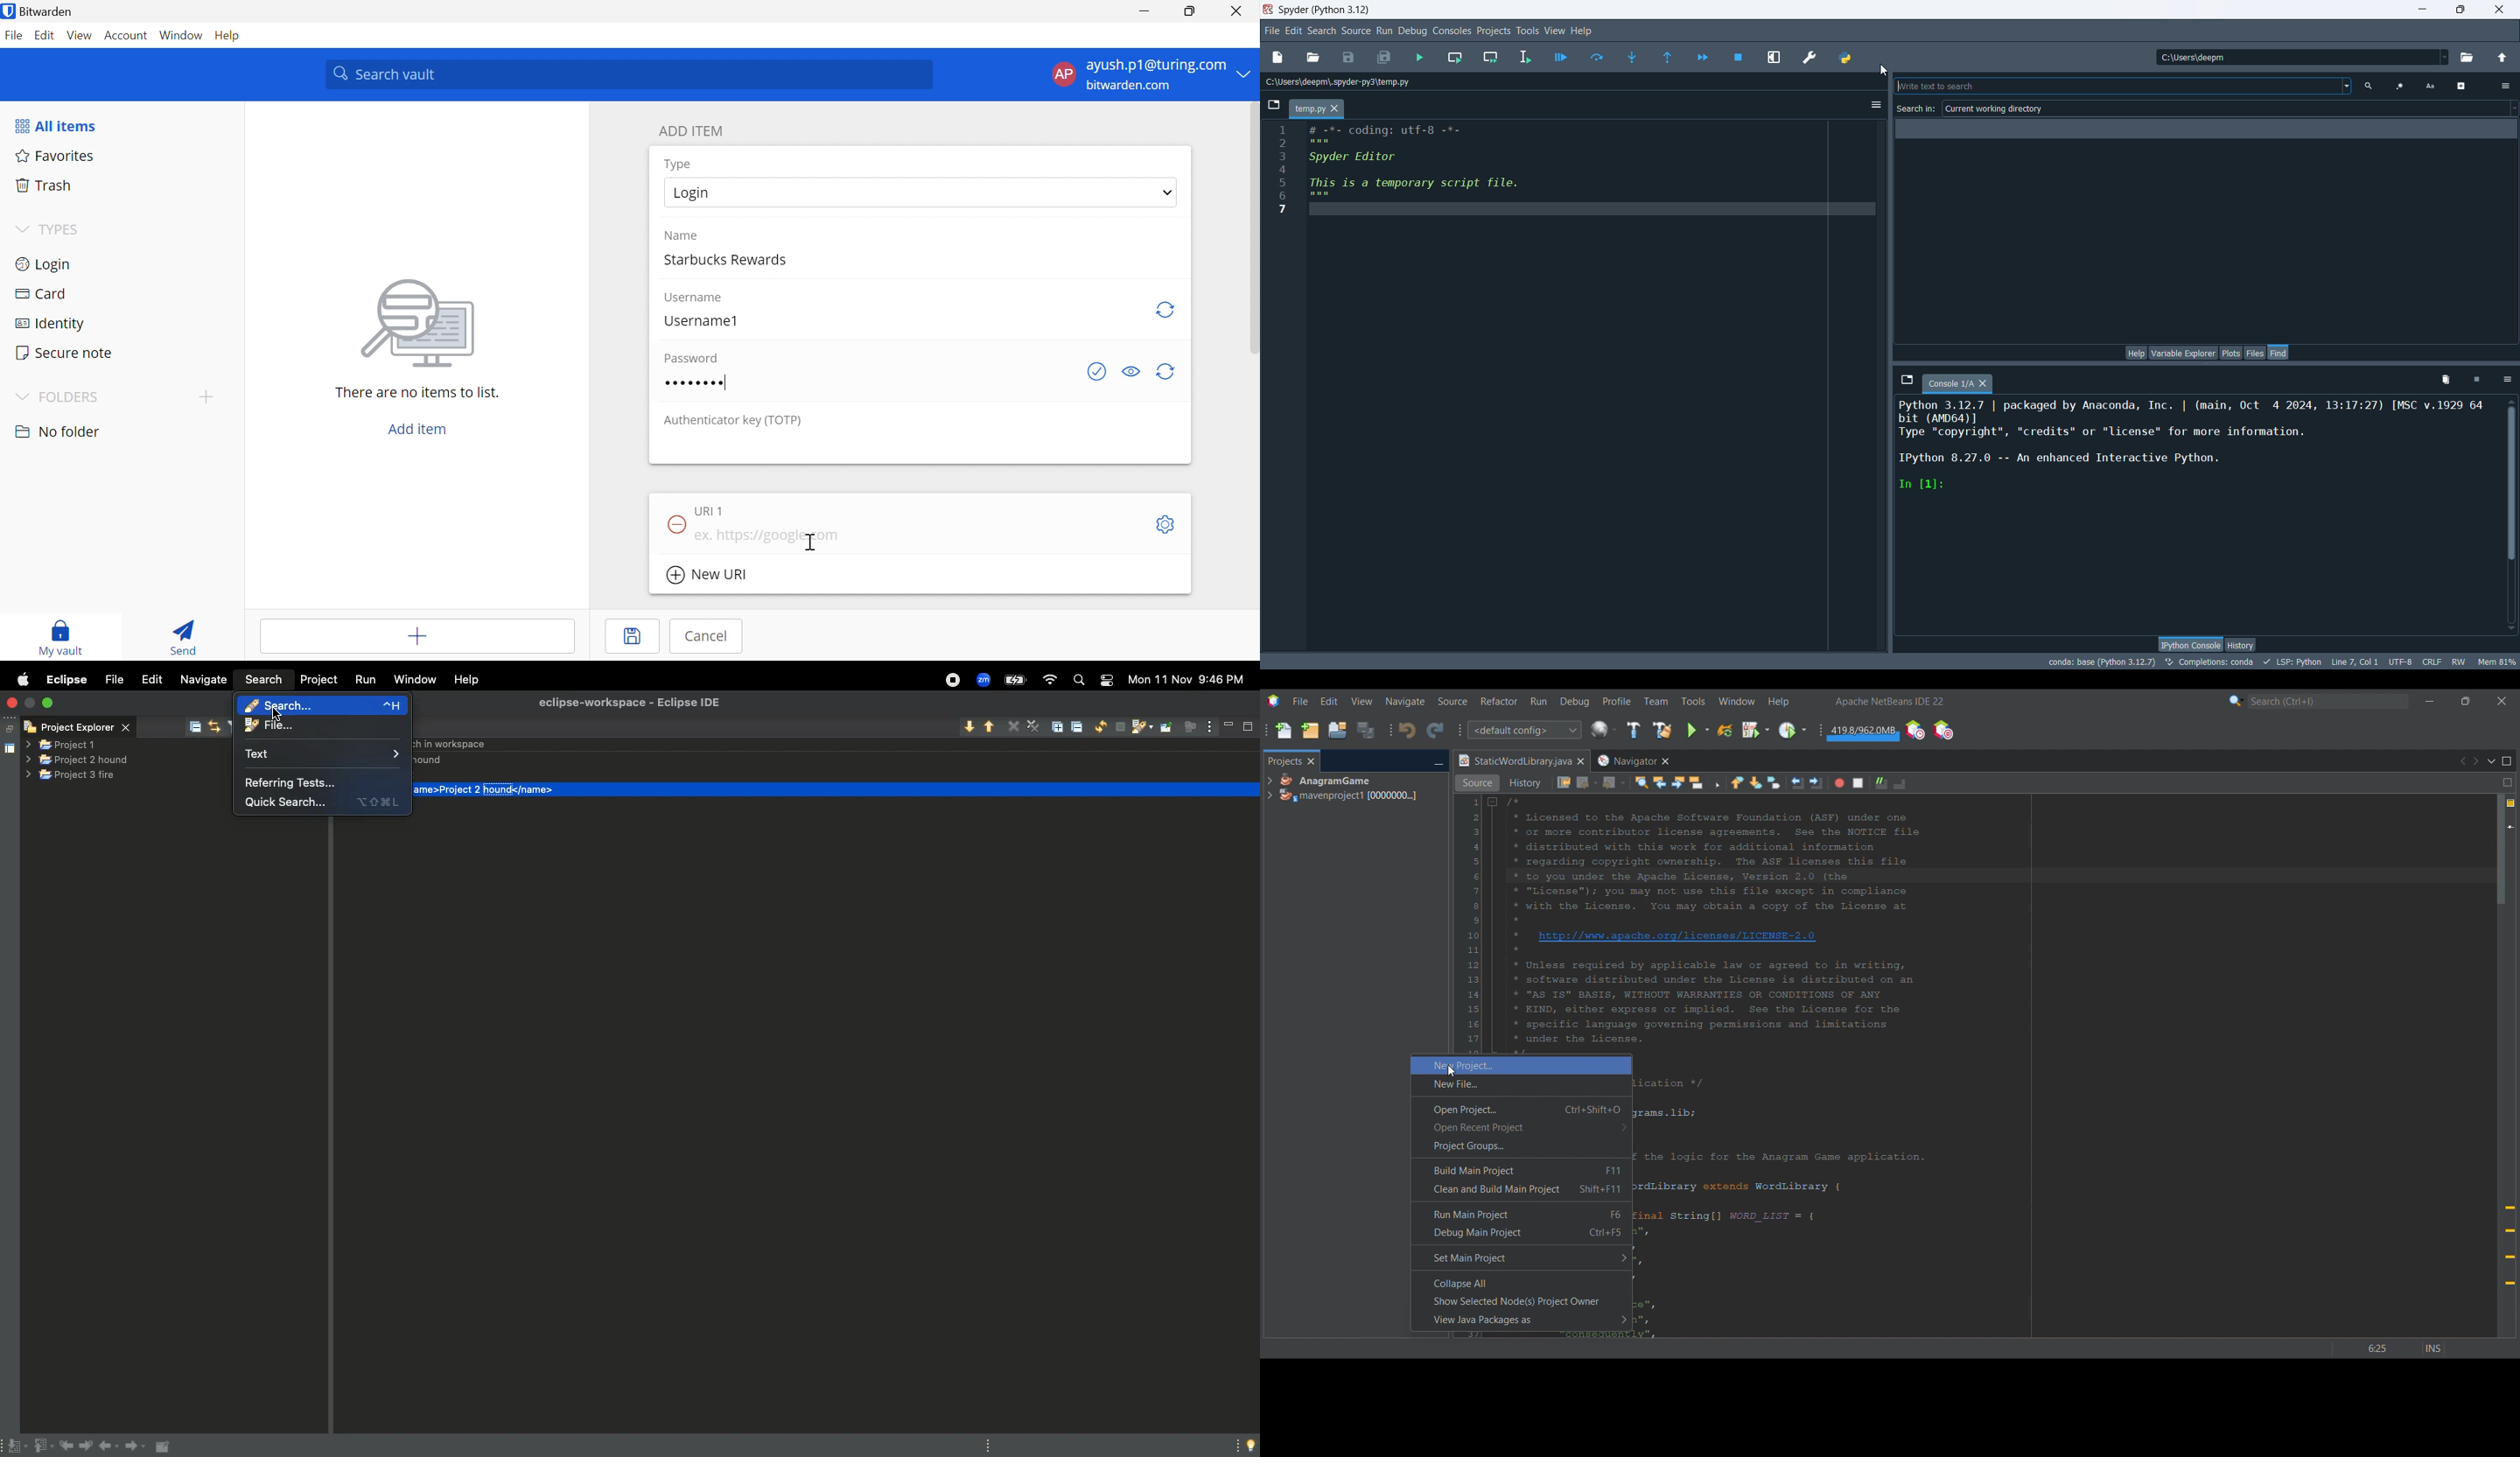 The height and width of the screenshot is (1484, 2520). What do you see at coordinates (1269, 10) in the screenshot?
I see `logo` at bounding box center [1269, 10].